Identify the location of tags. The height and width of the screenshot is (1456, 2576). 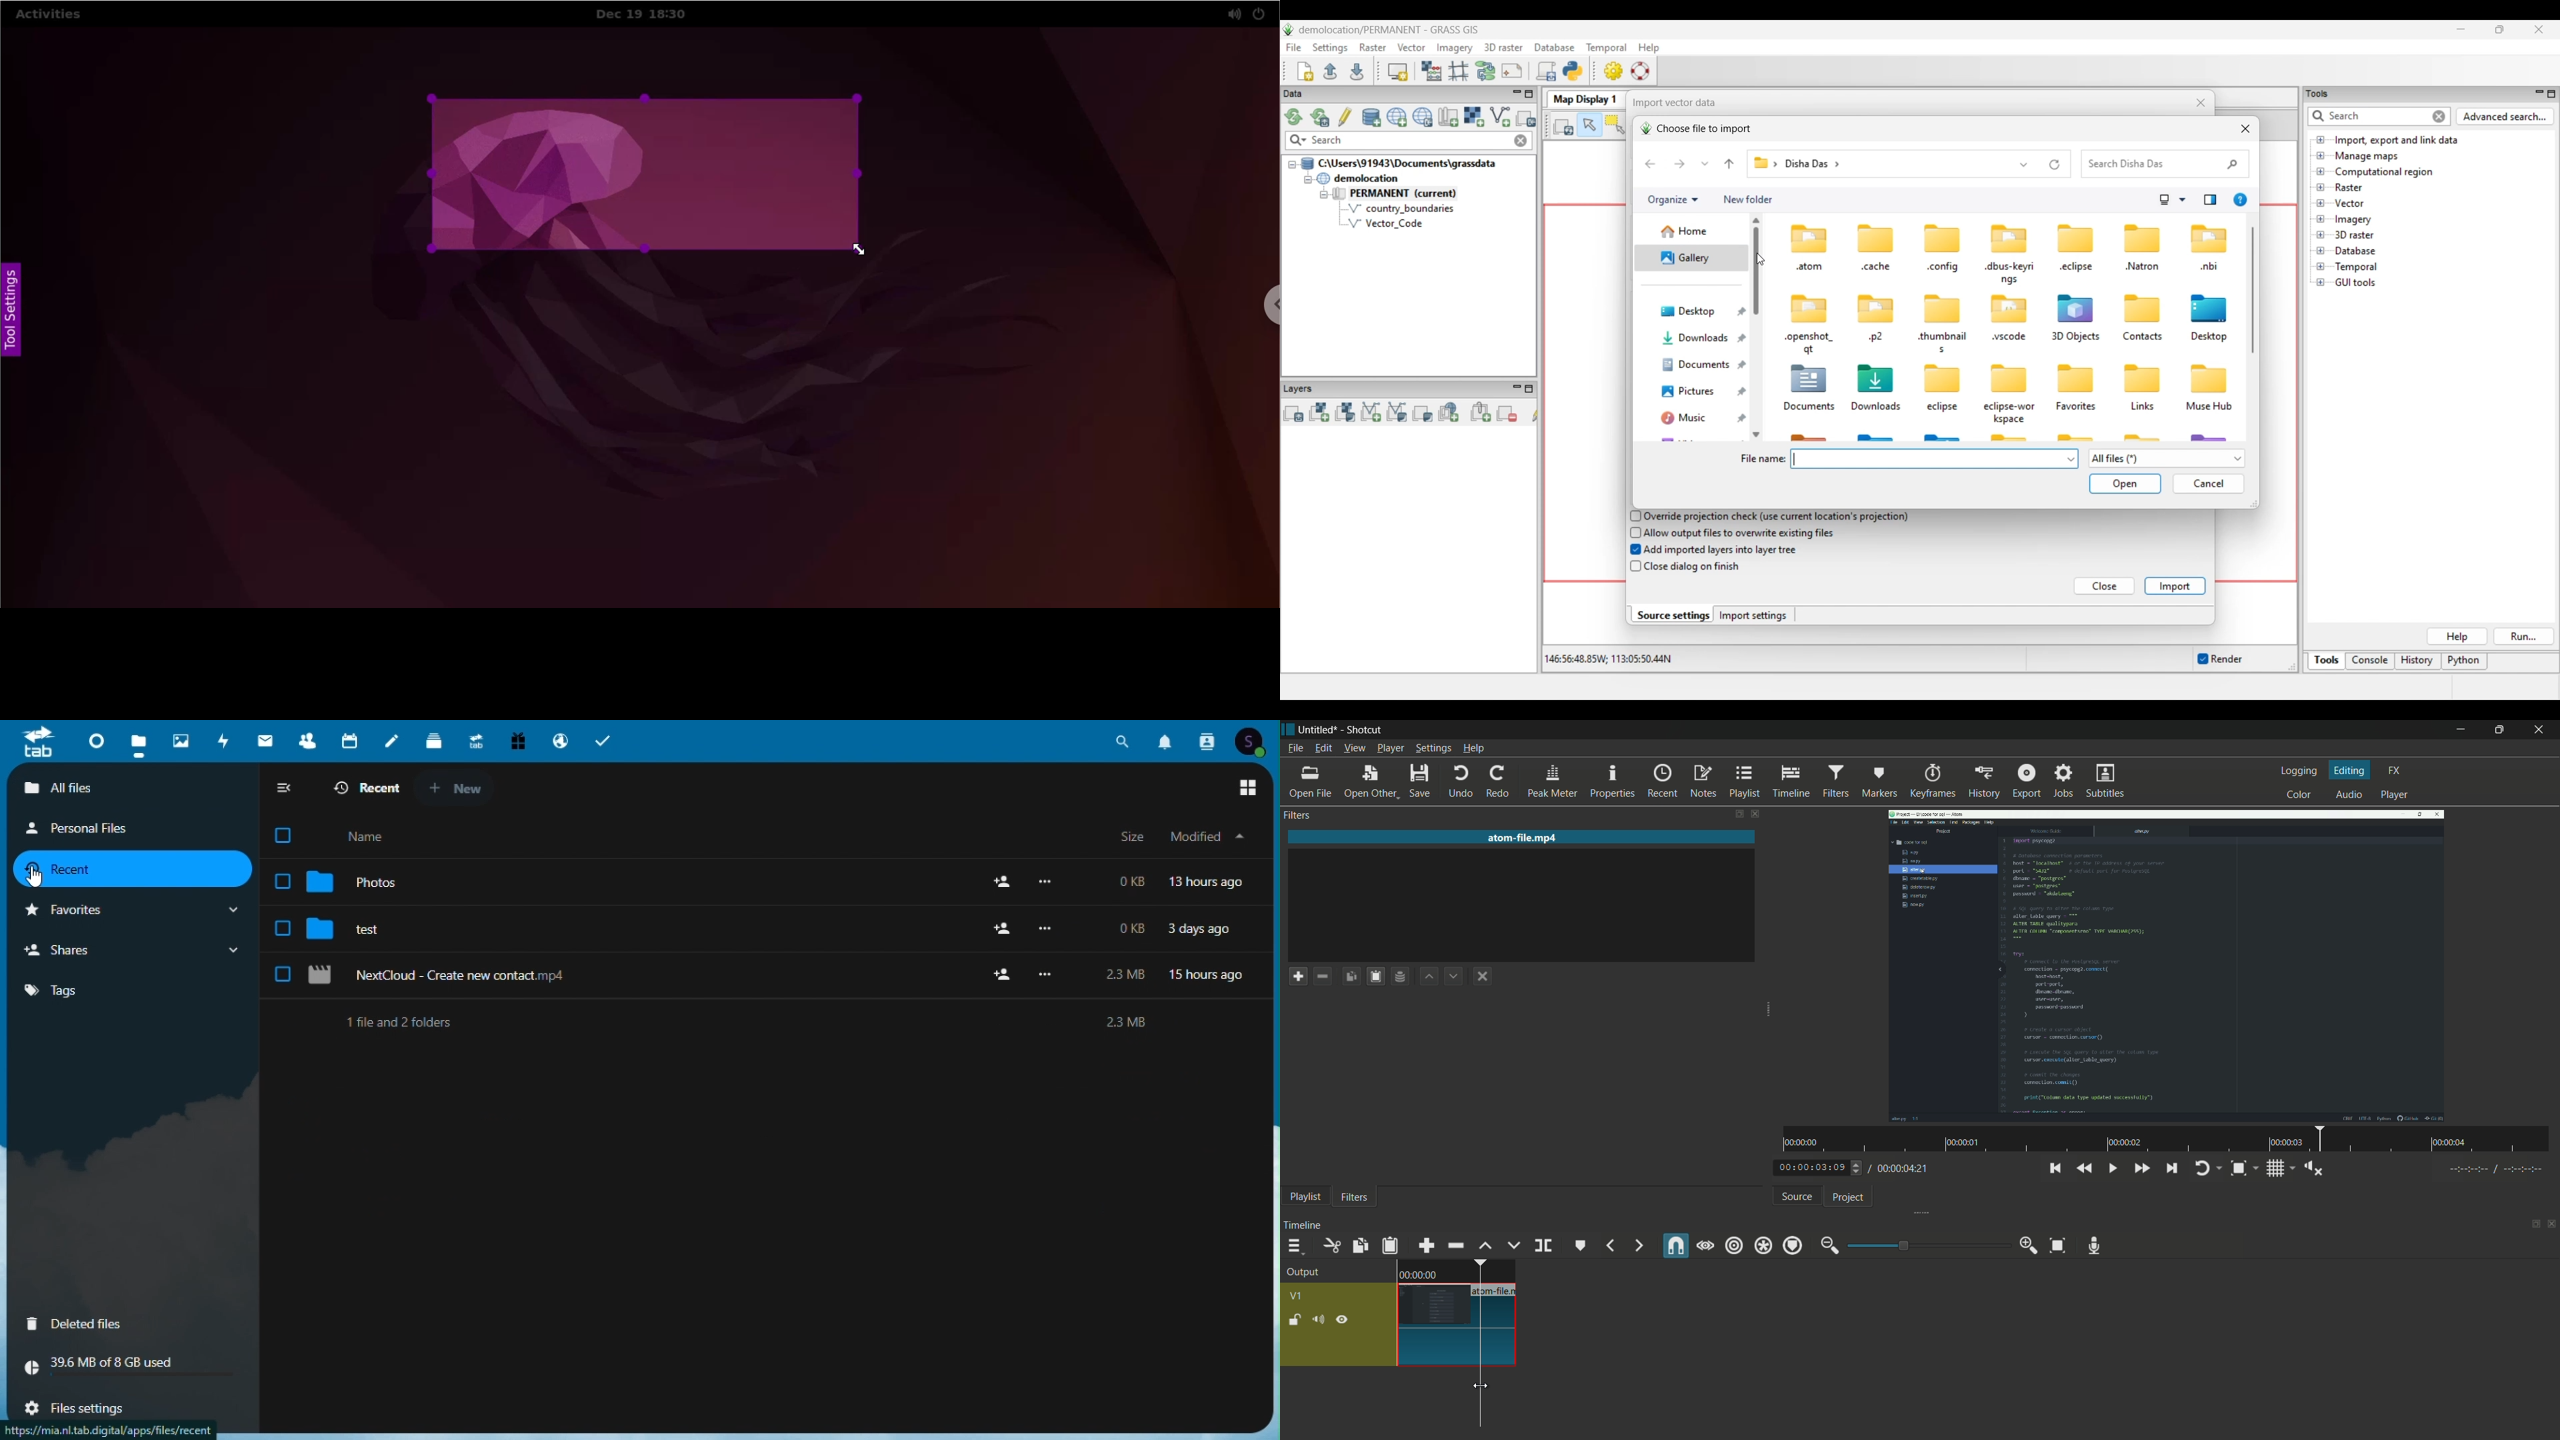
(73, 994).